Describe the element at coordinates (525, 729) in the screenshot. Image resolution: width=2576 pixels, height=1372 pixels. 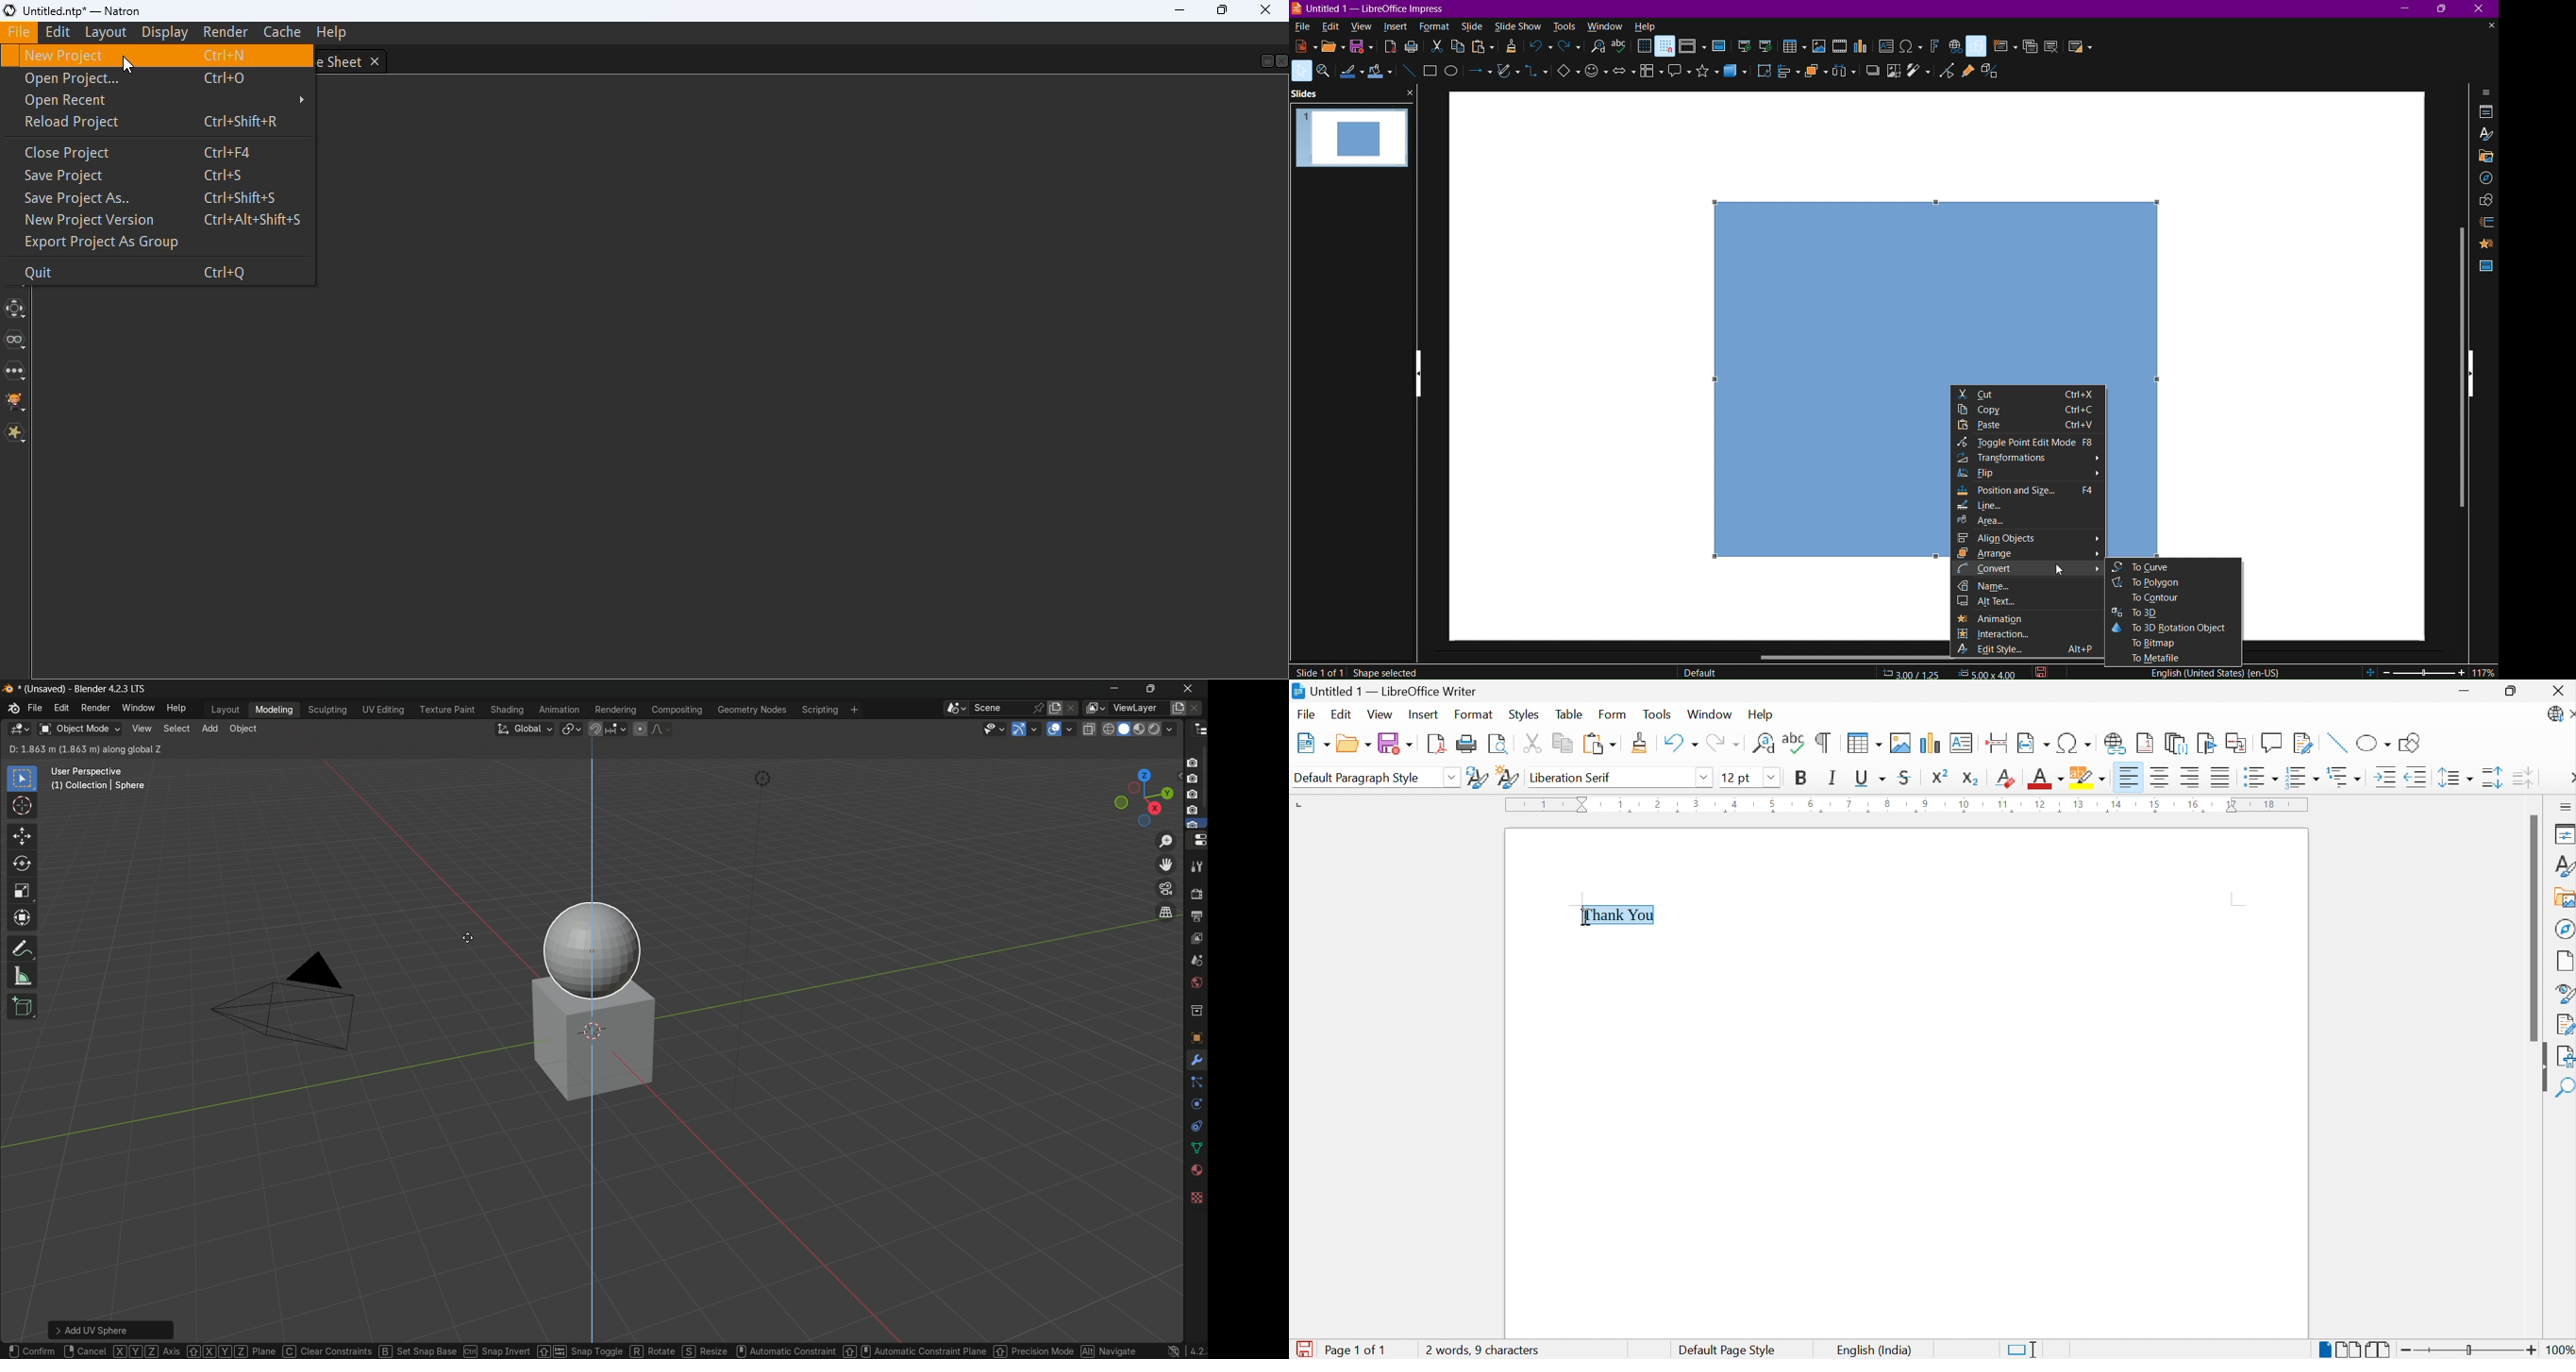
I see `transformation orientation` at that location.